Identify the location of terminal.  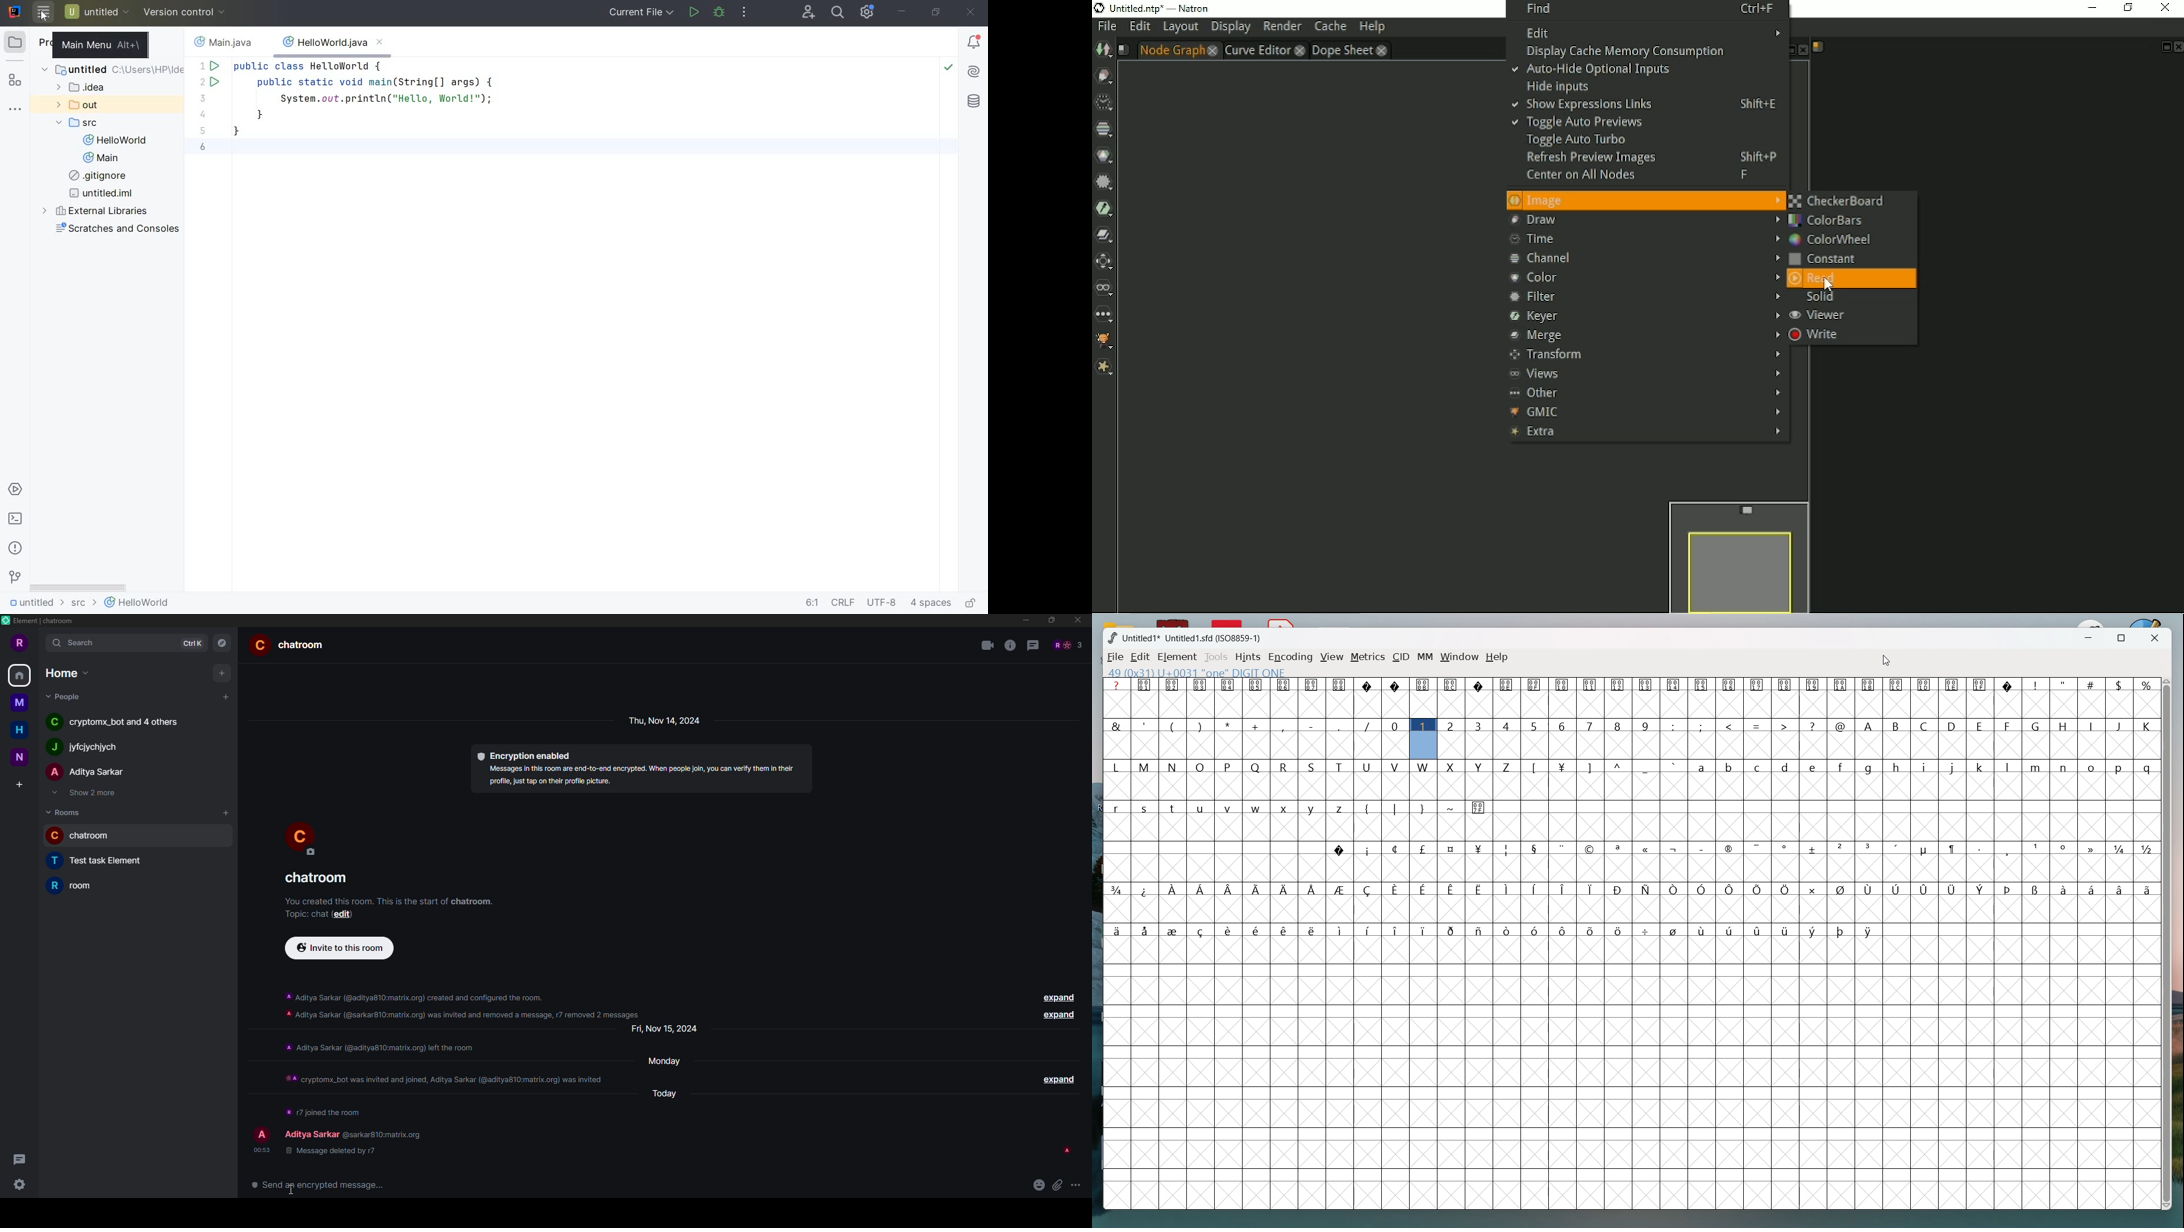
(16, 519).